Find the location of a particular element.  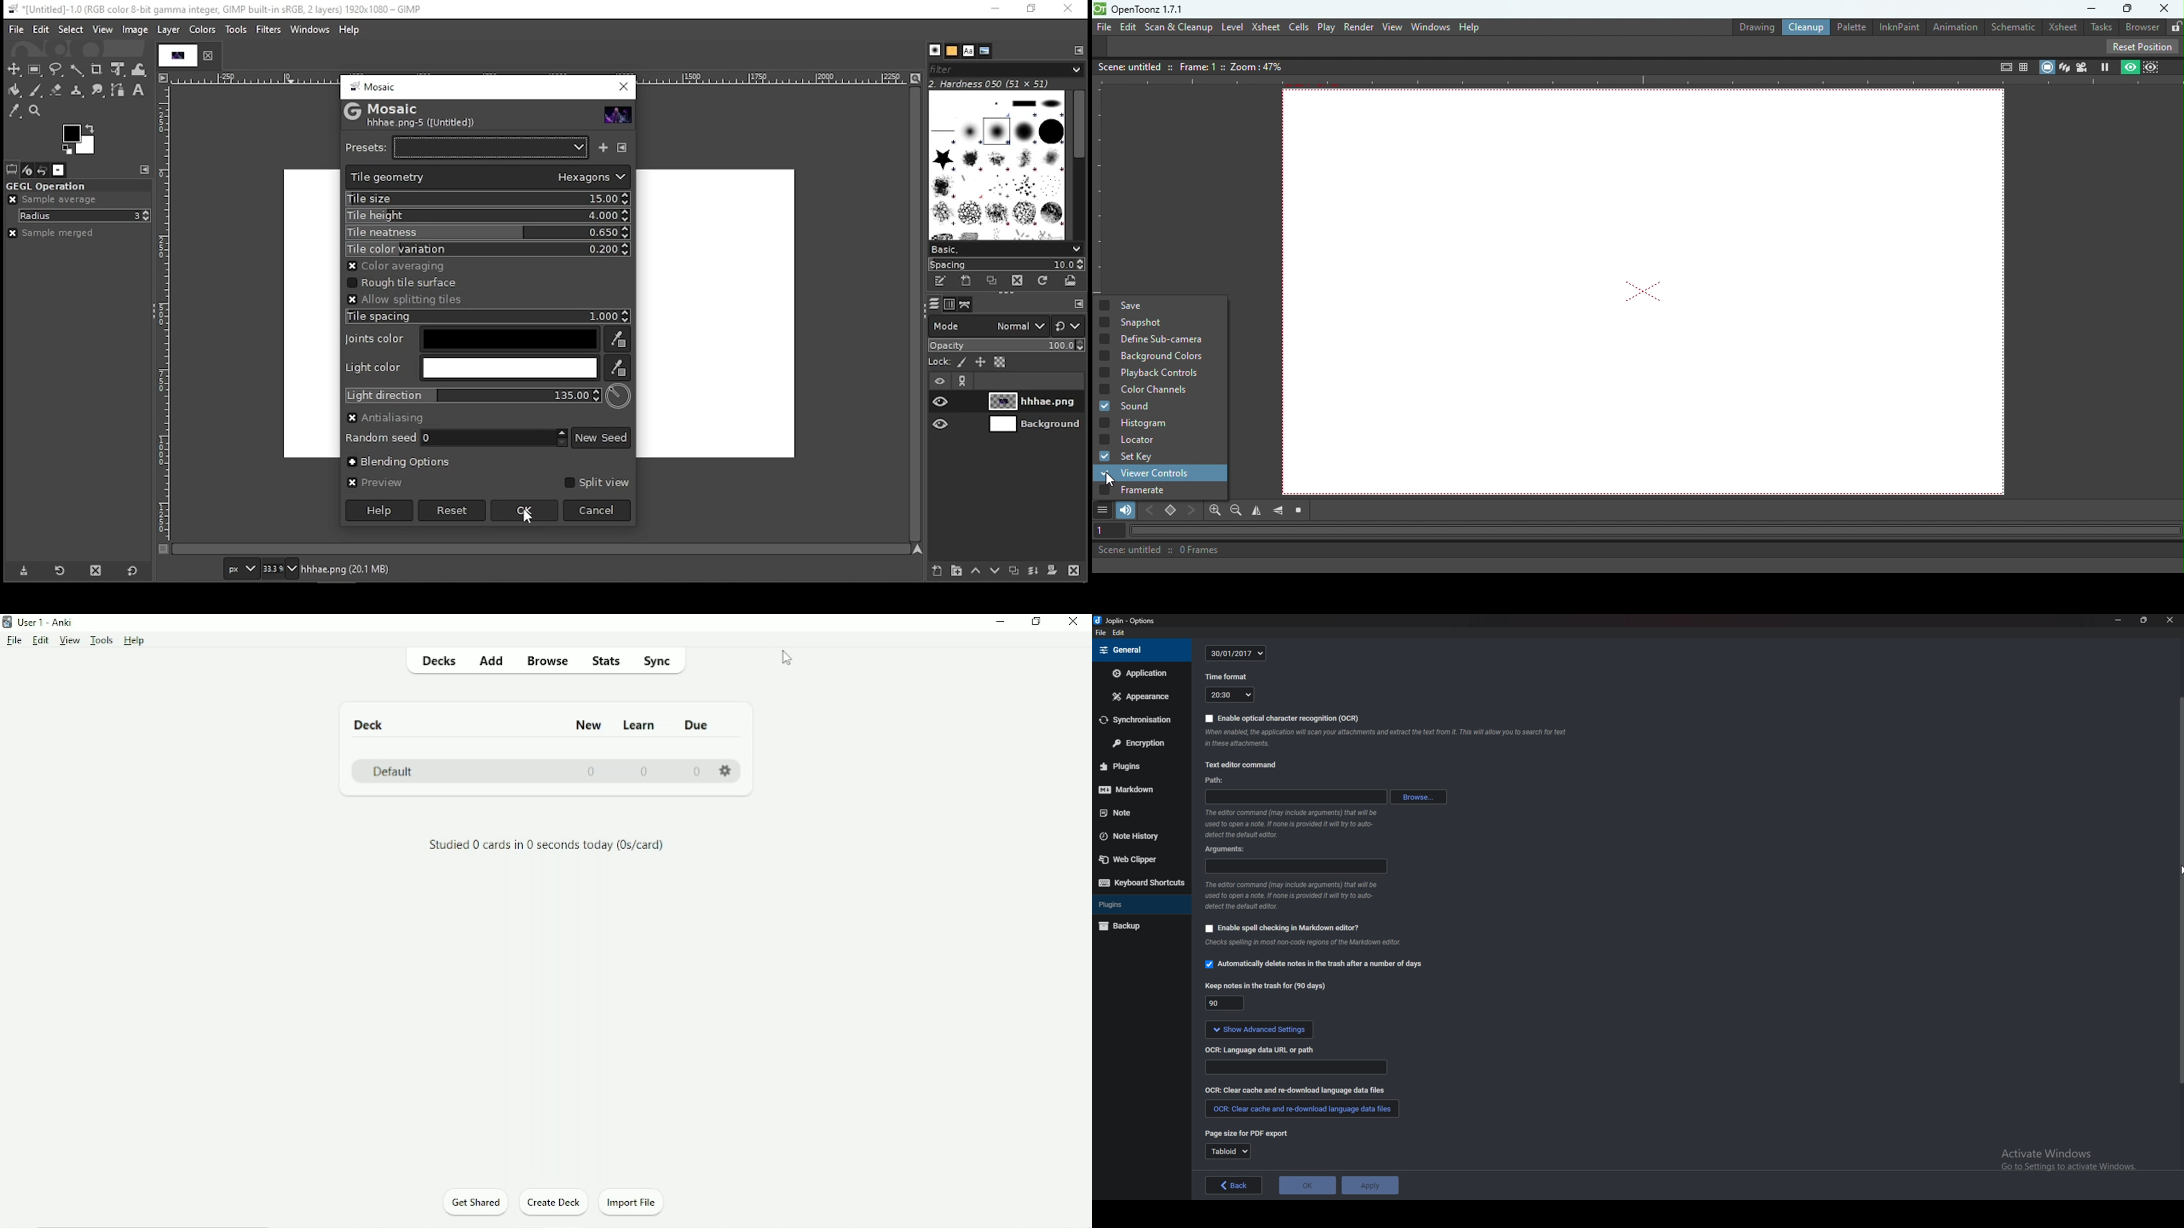

restore to defaults is located at coordinates (132, 571).